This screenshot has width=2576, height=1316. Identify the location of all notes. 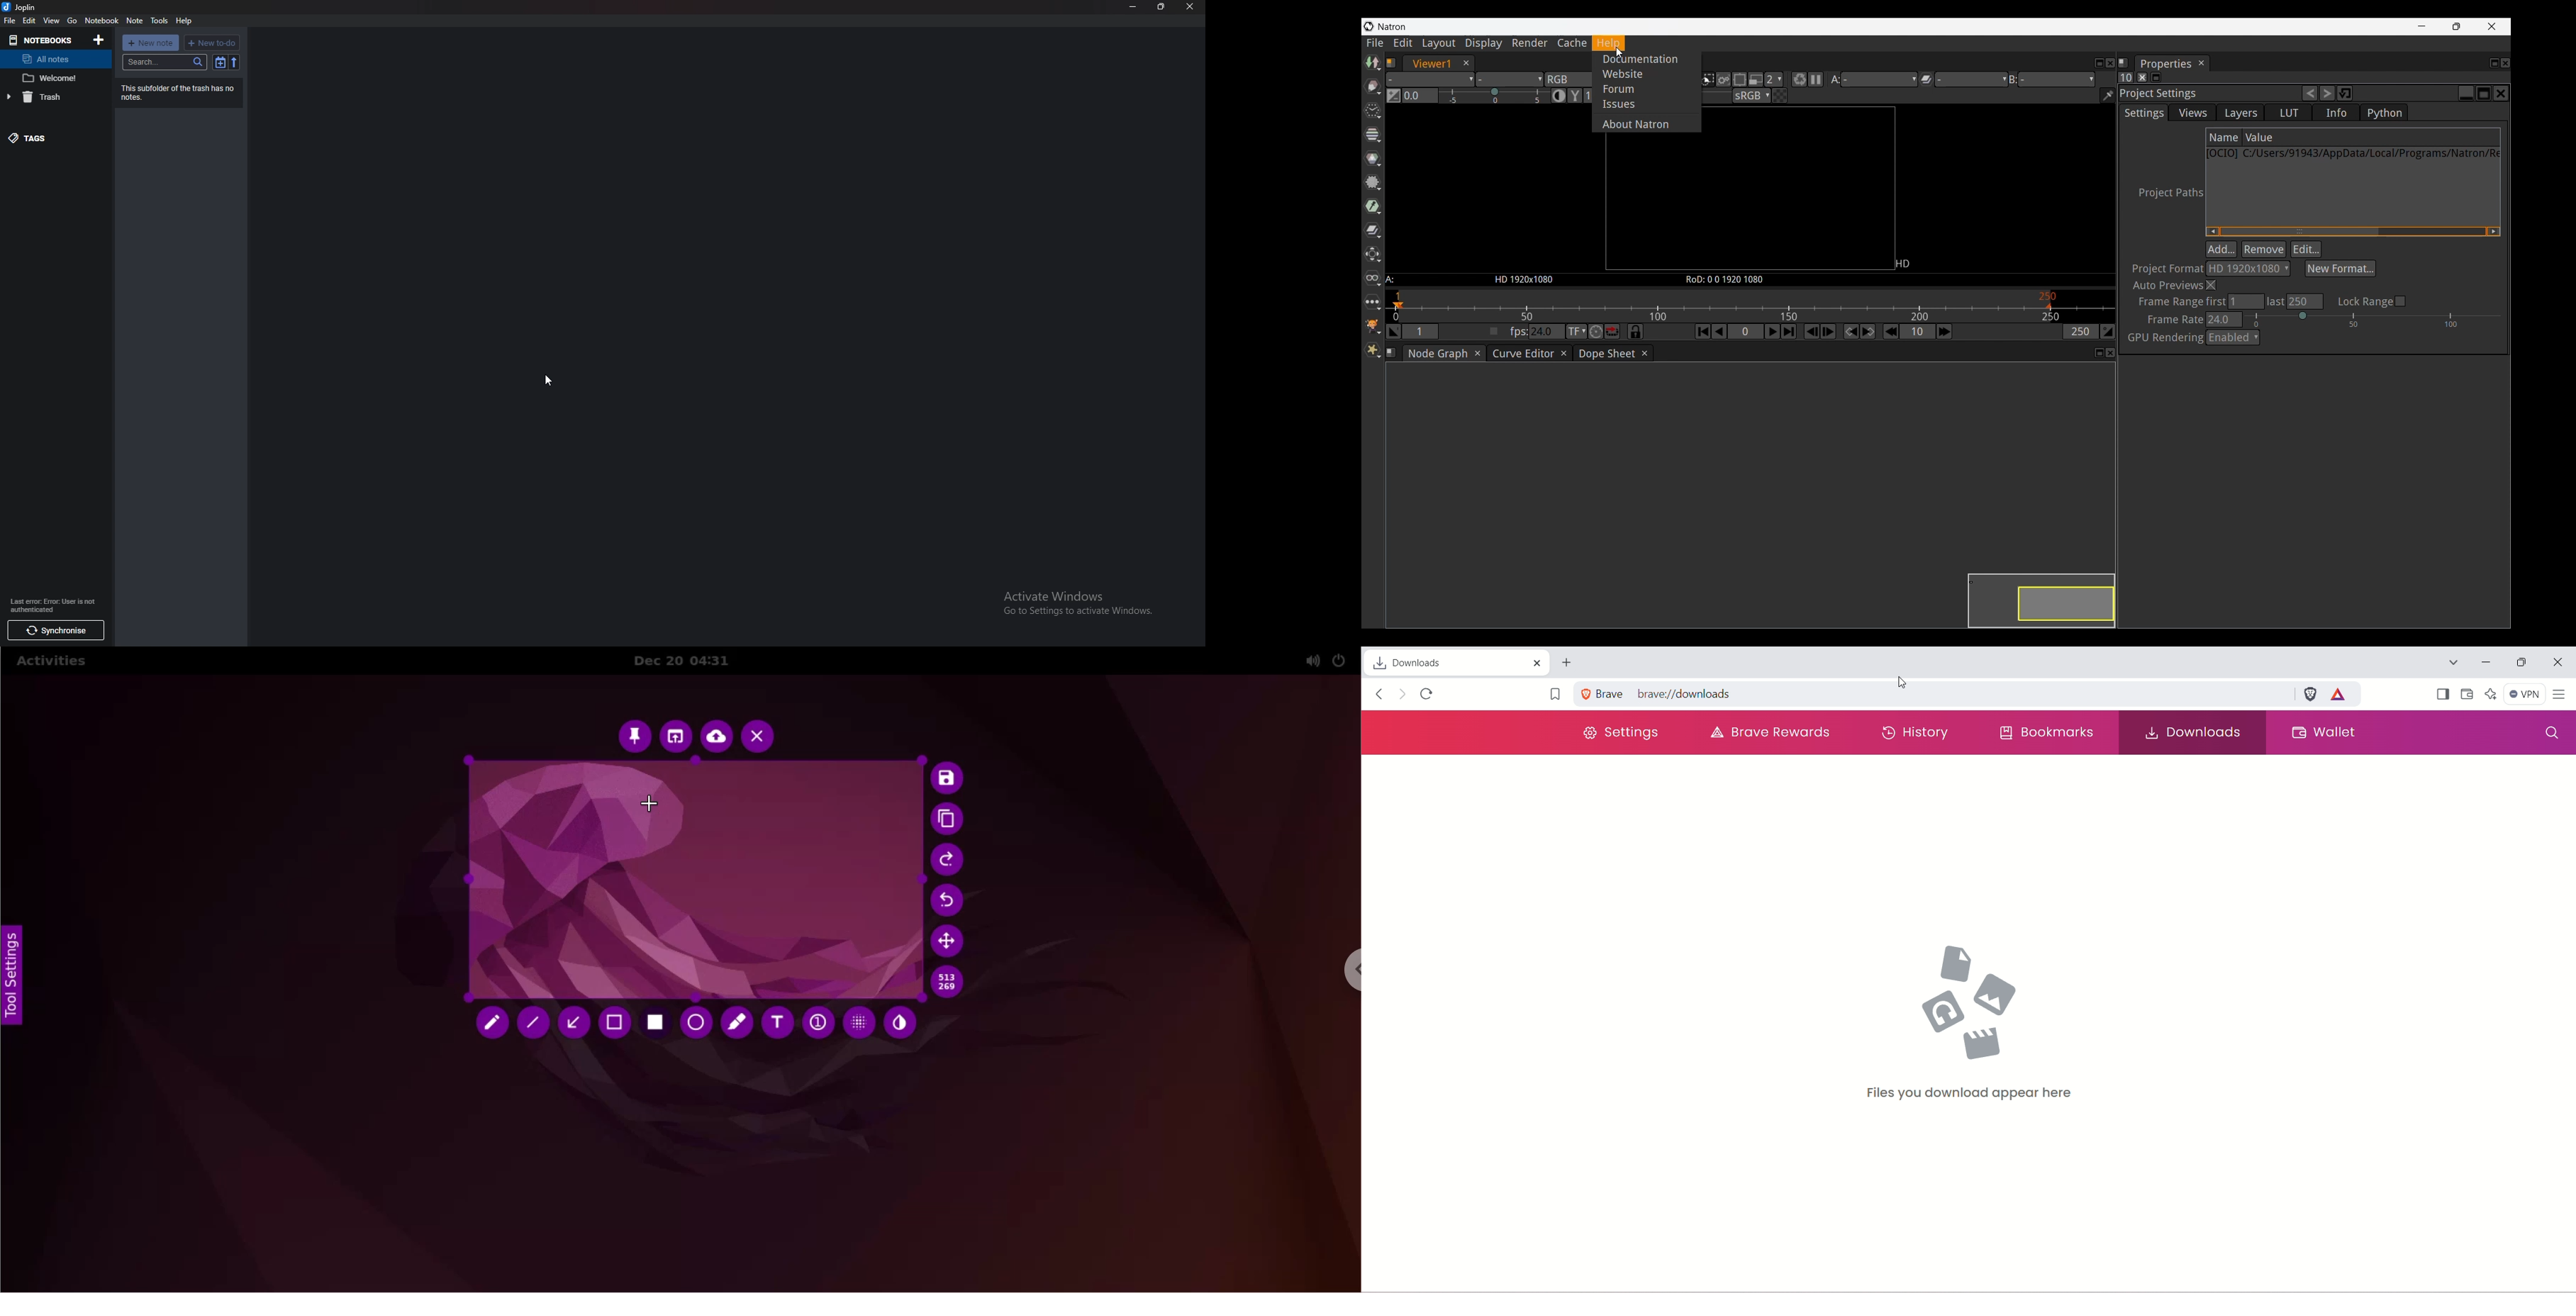
(53, 59).